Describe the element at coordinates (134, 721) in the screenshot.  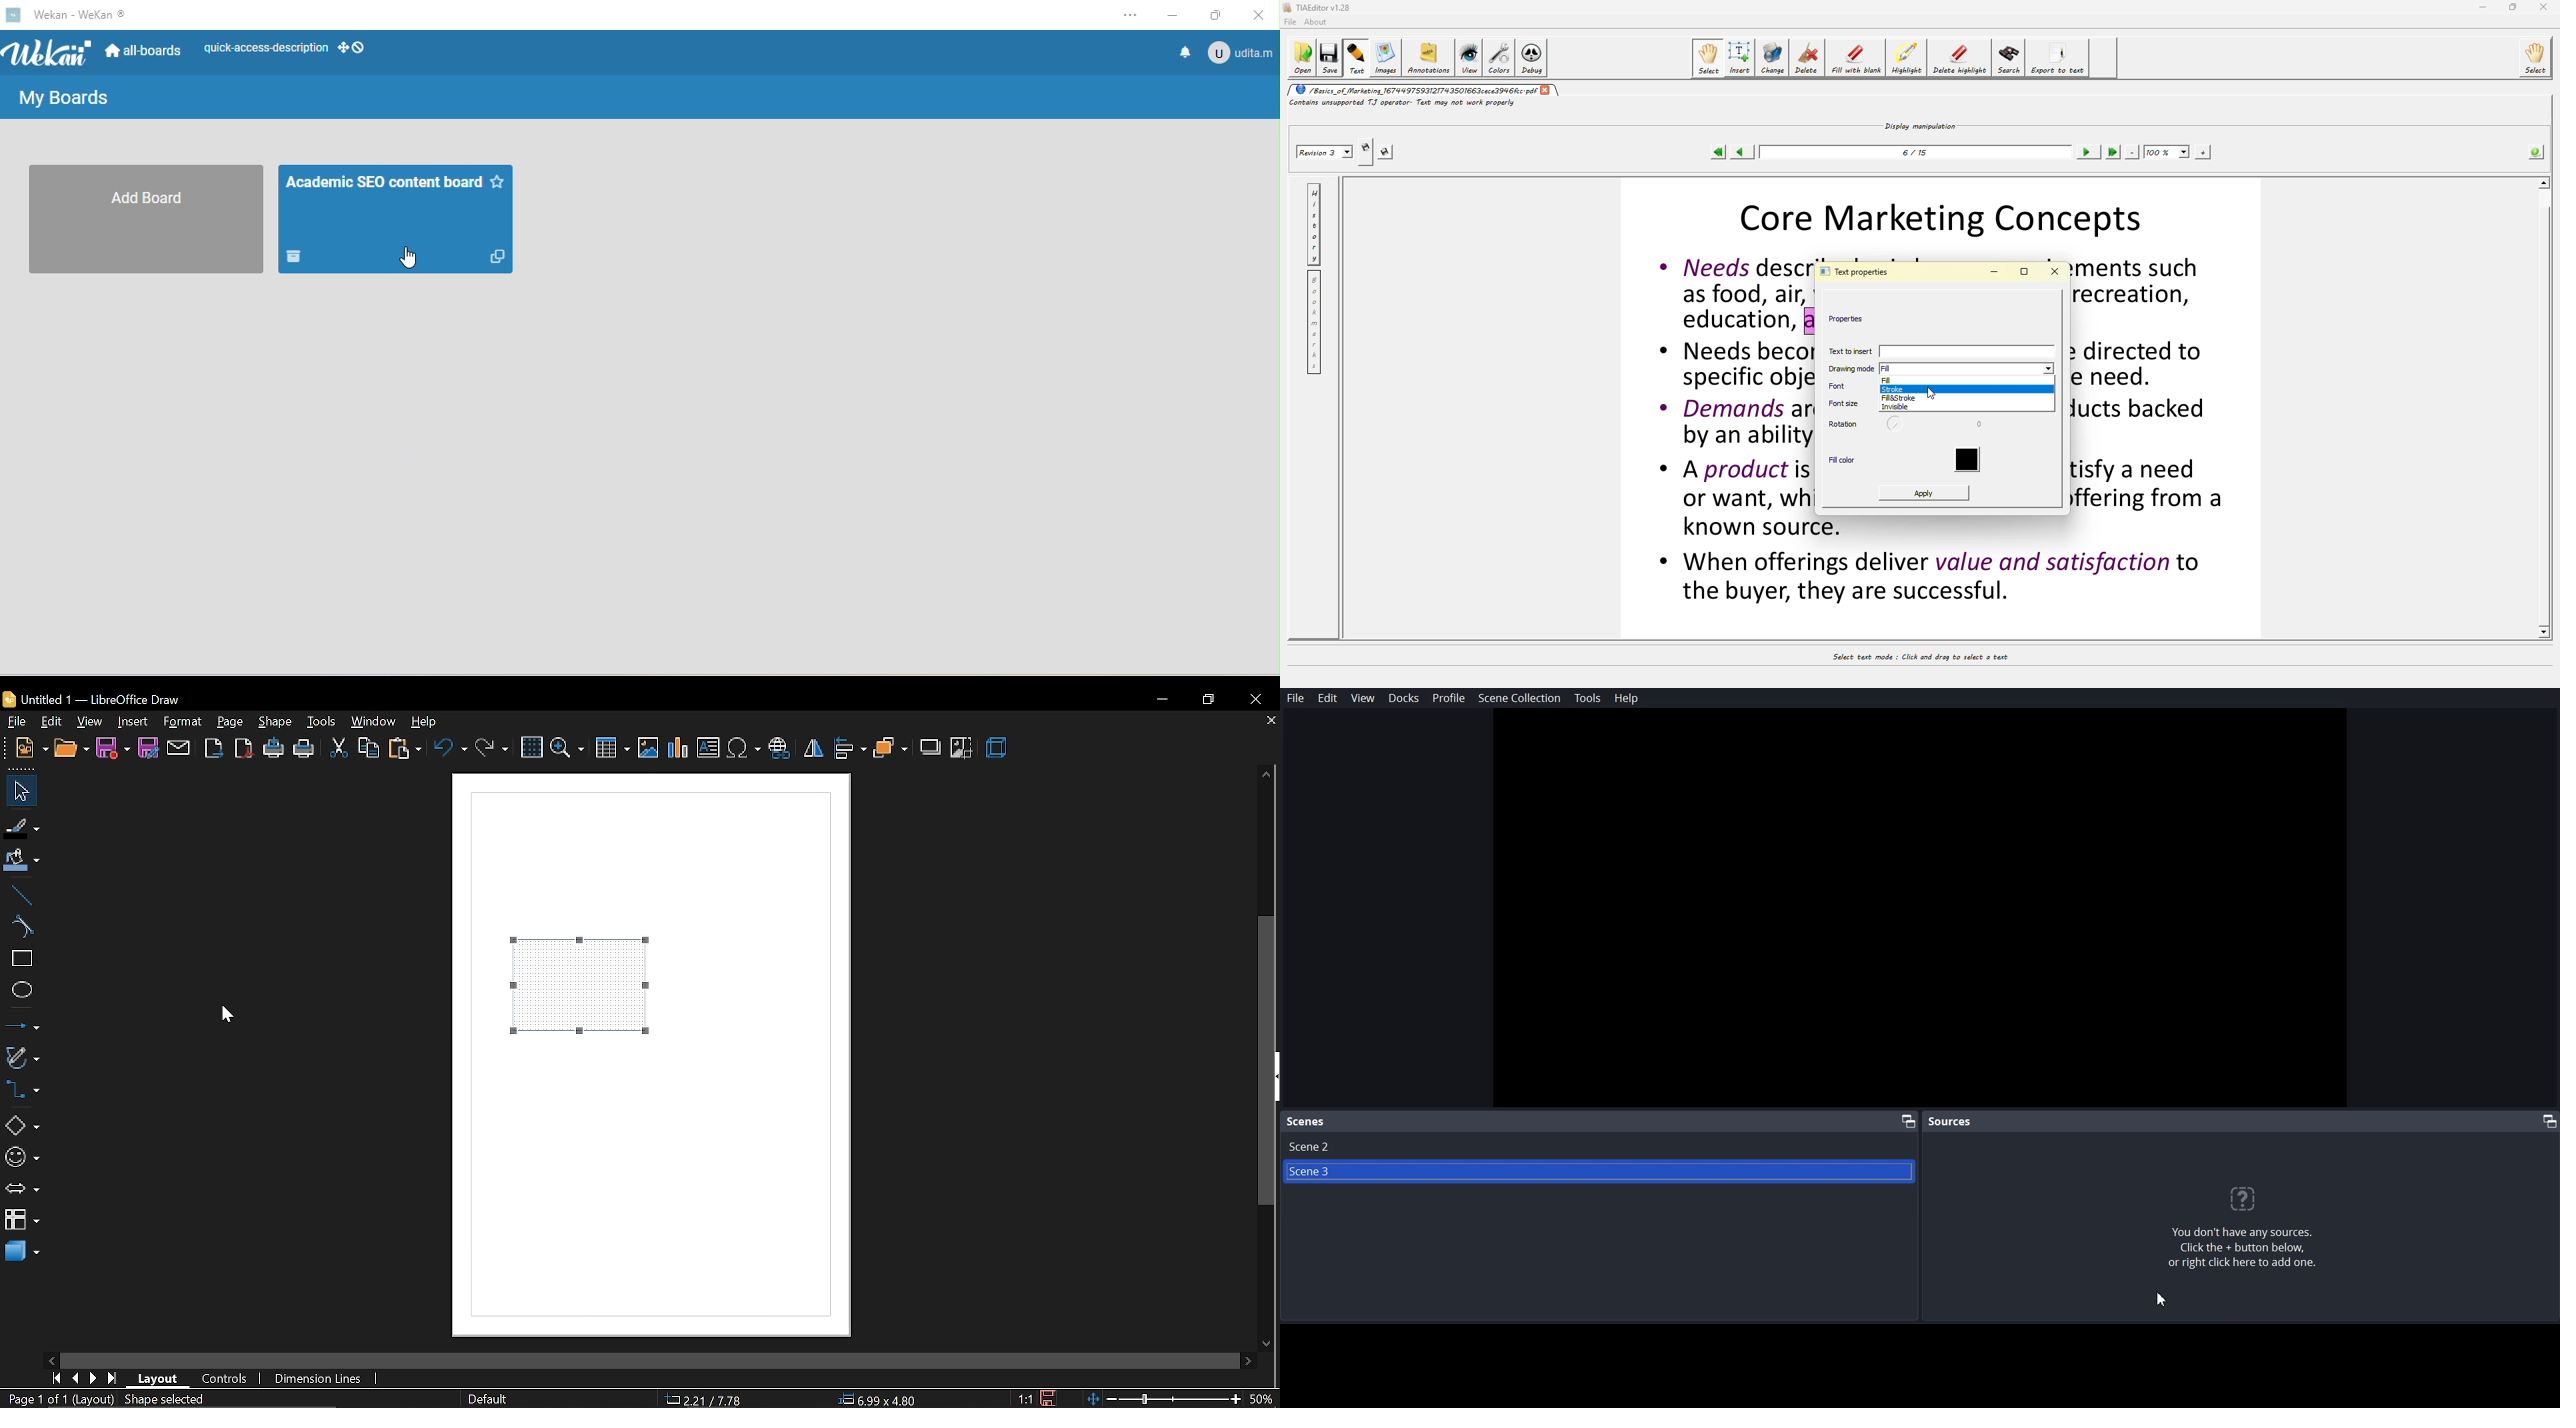
I see `insert` at that location.